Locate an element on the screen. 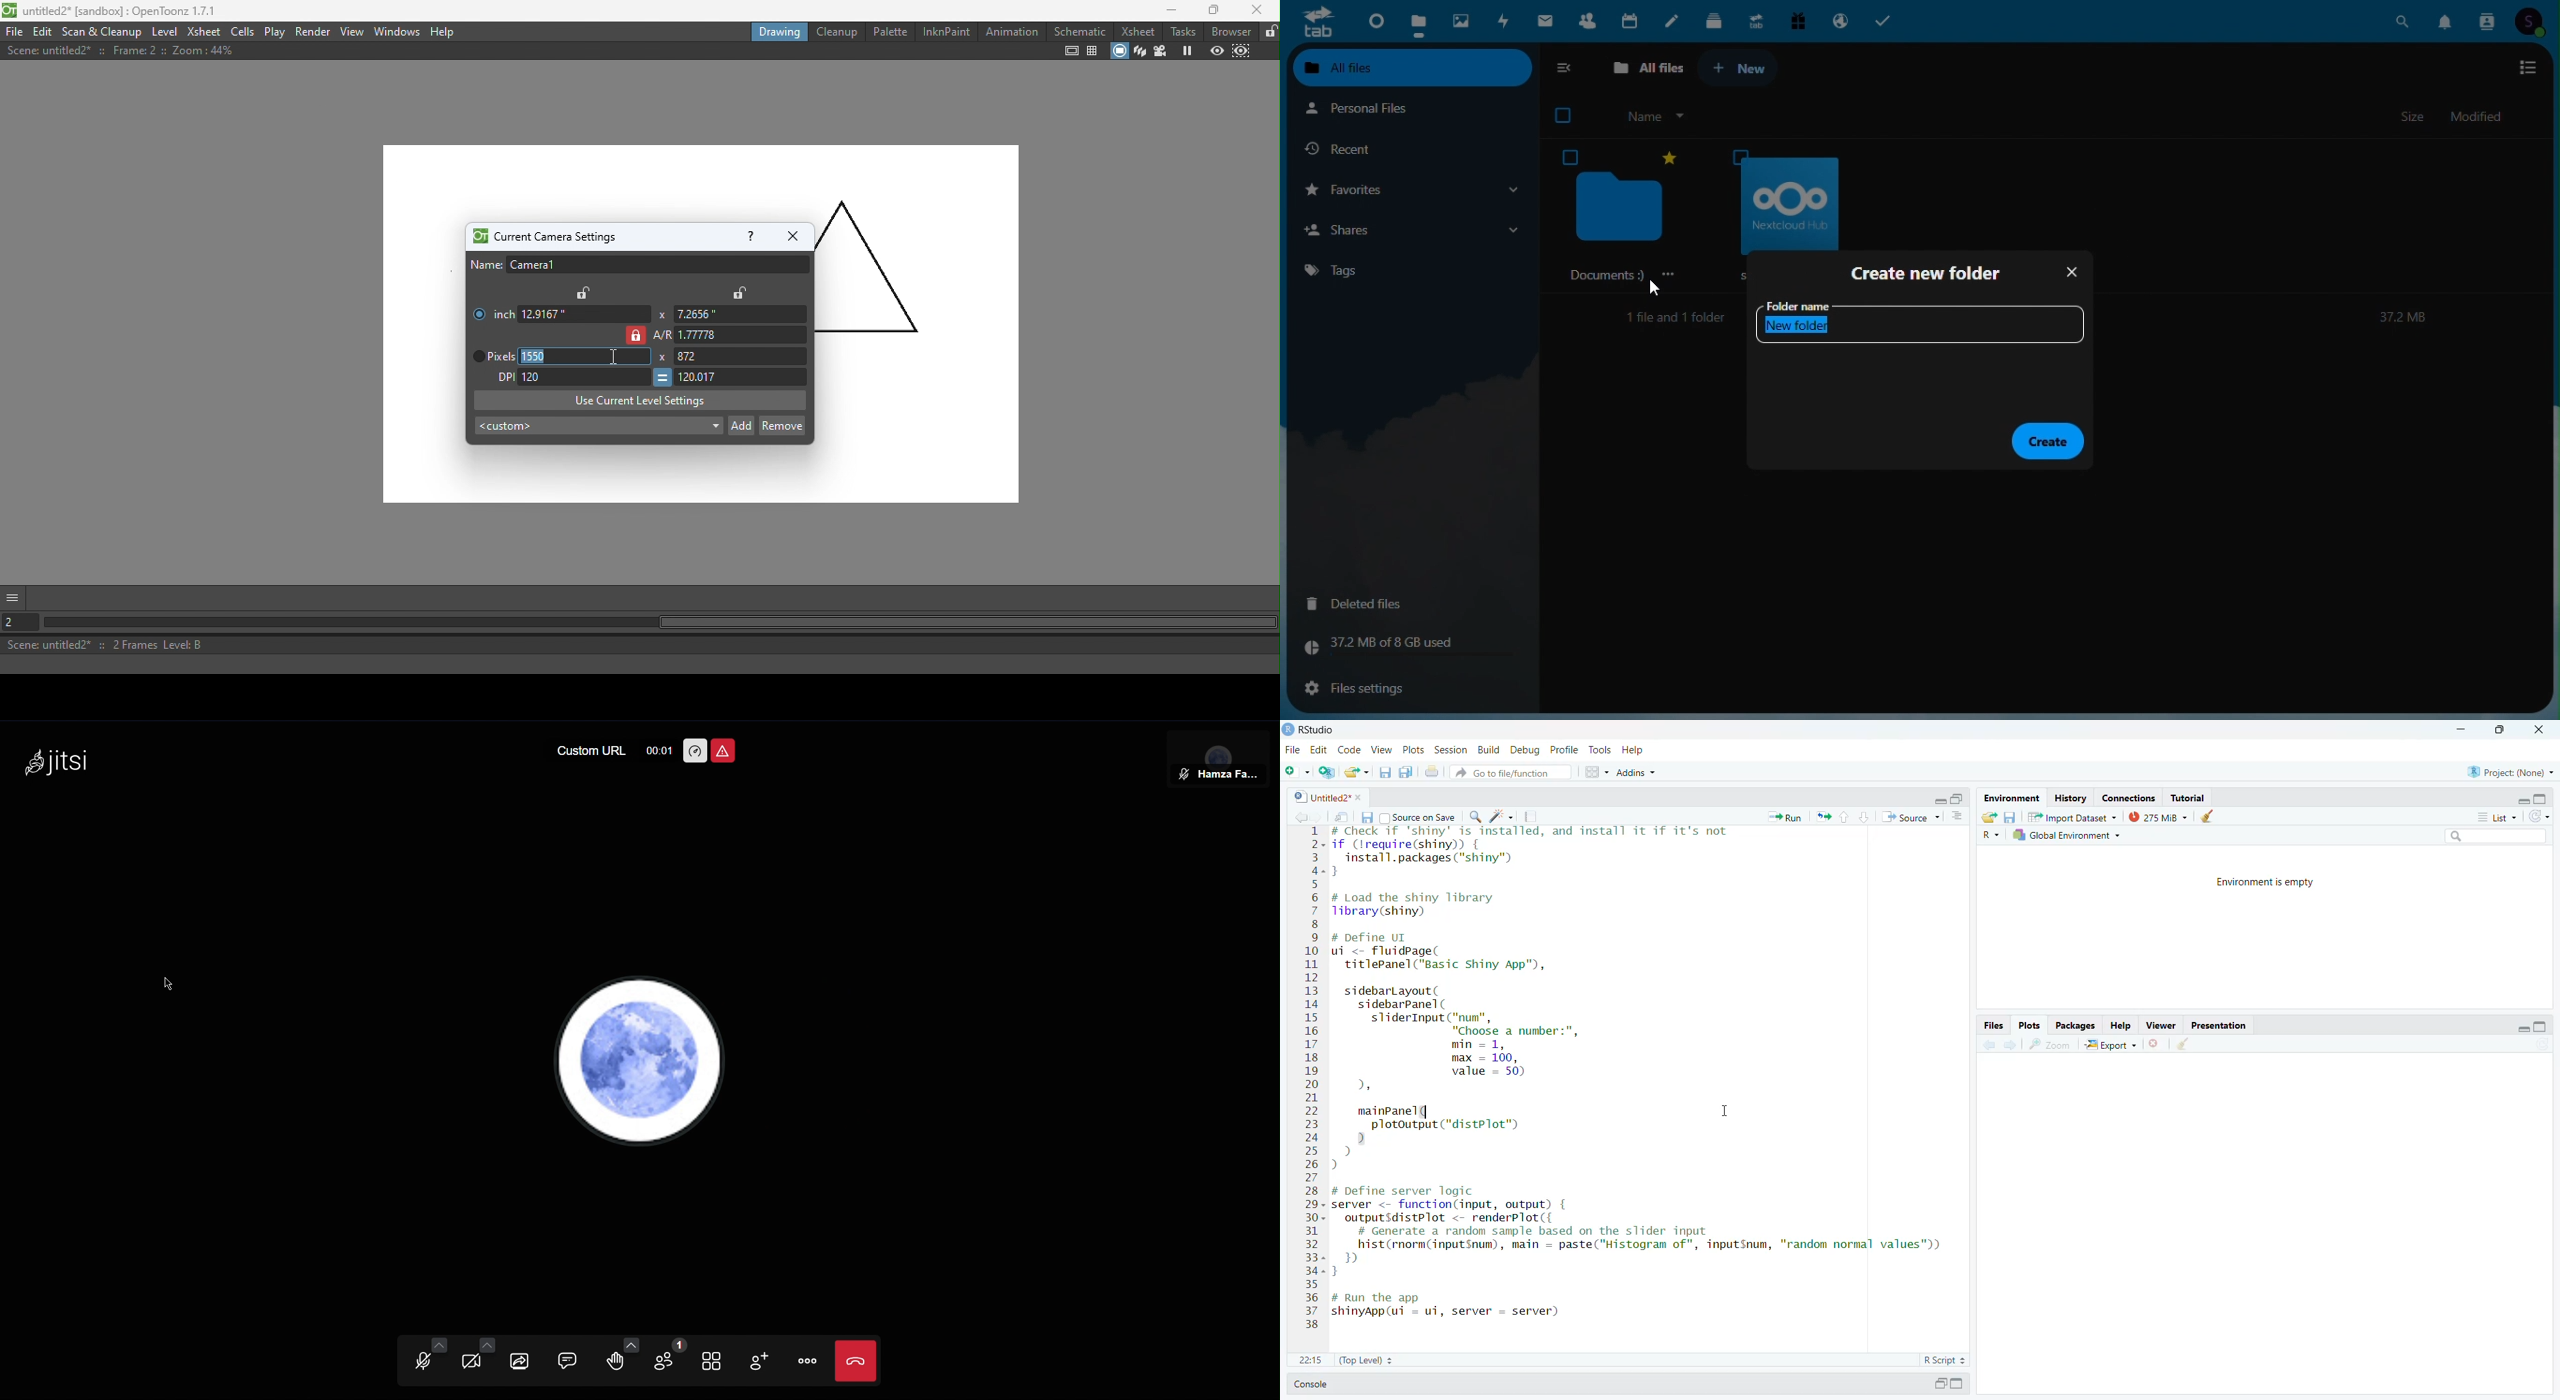  Environment is located at coordinates (2012, 798).